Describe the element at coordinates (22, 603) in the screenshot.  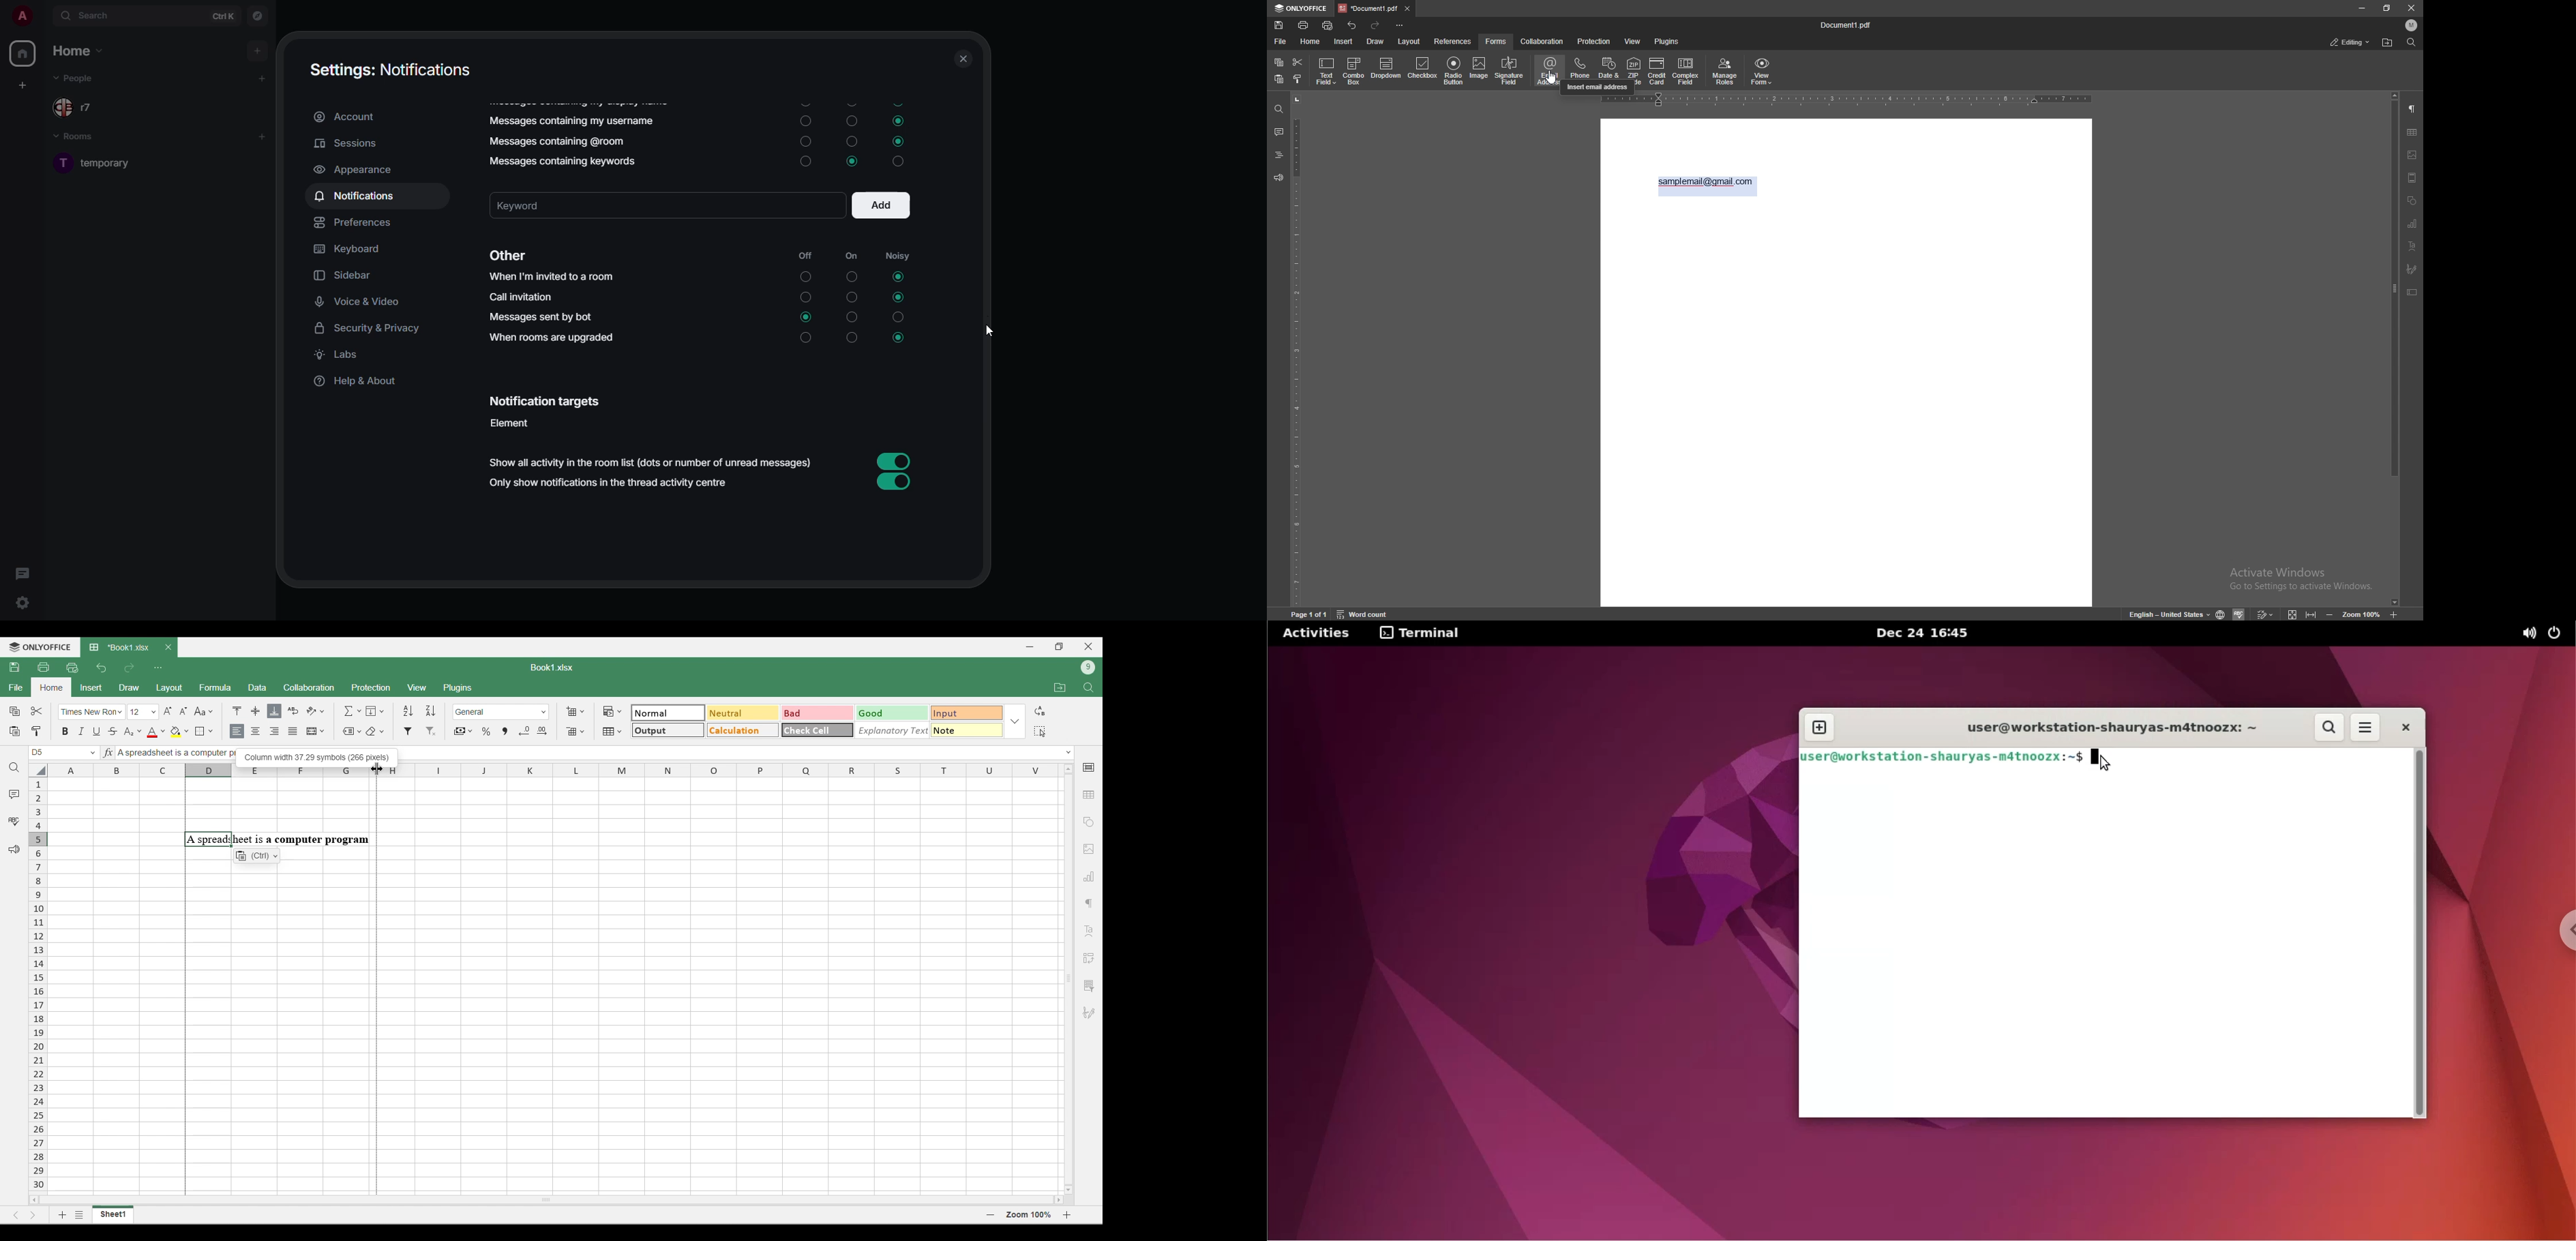
I see `quick settings` at that location.